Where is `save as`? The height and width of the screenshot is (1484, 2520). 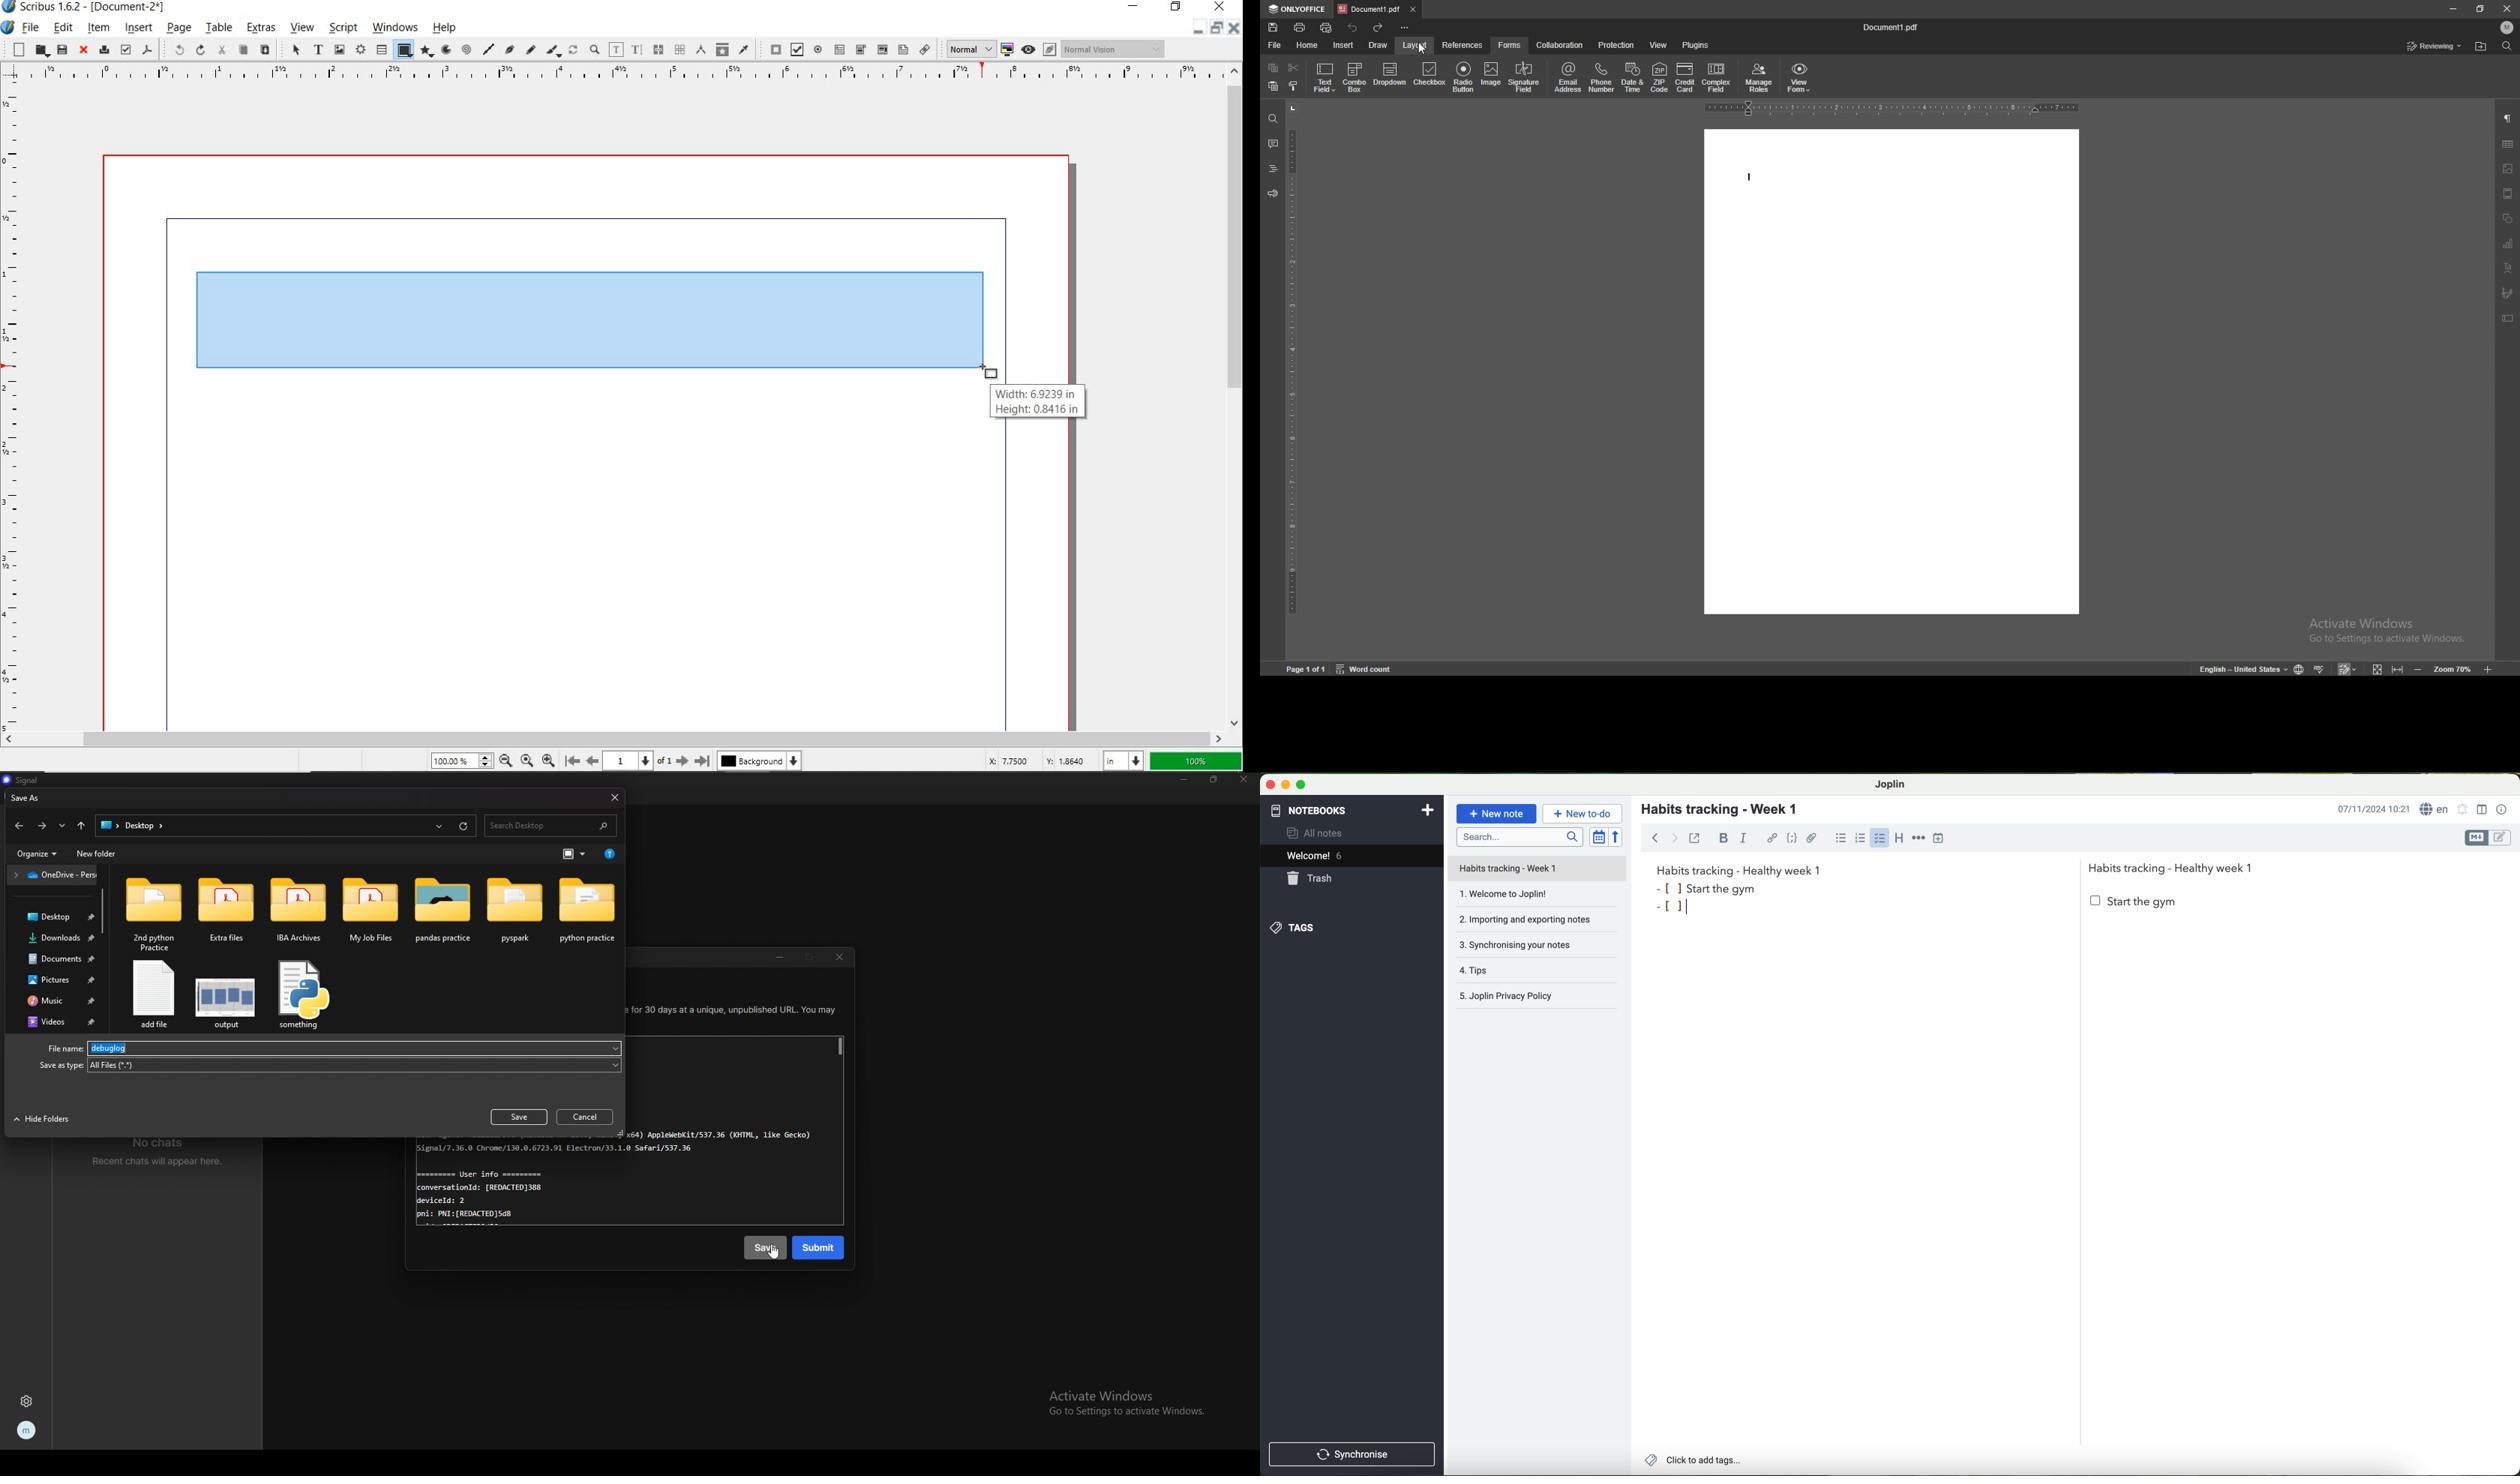
save as is located at coordinates (34, 797).